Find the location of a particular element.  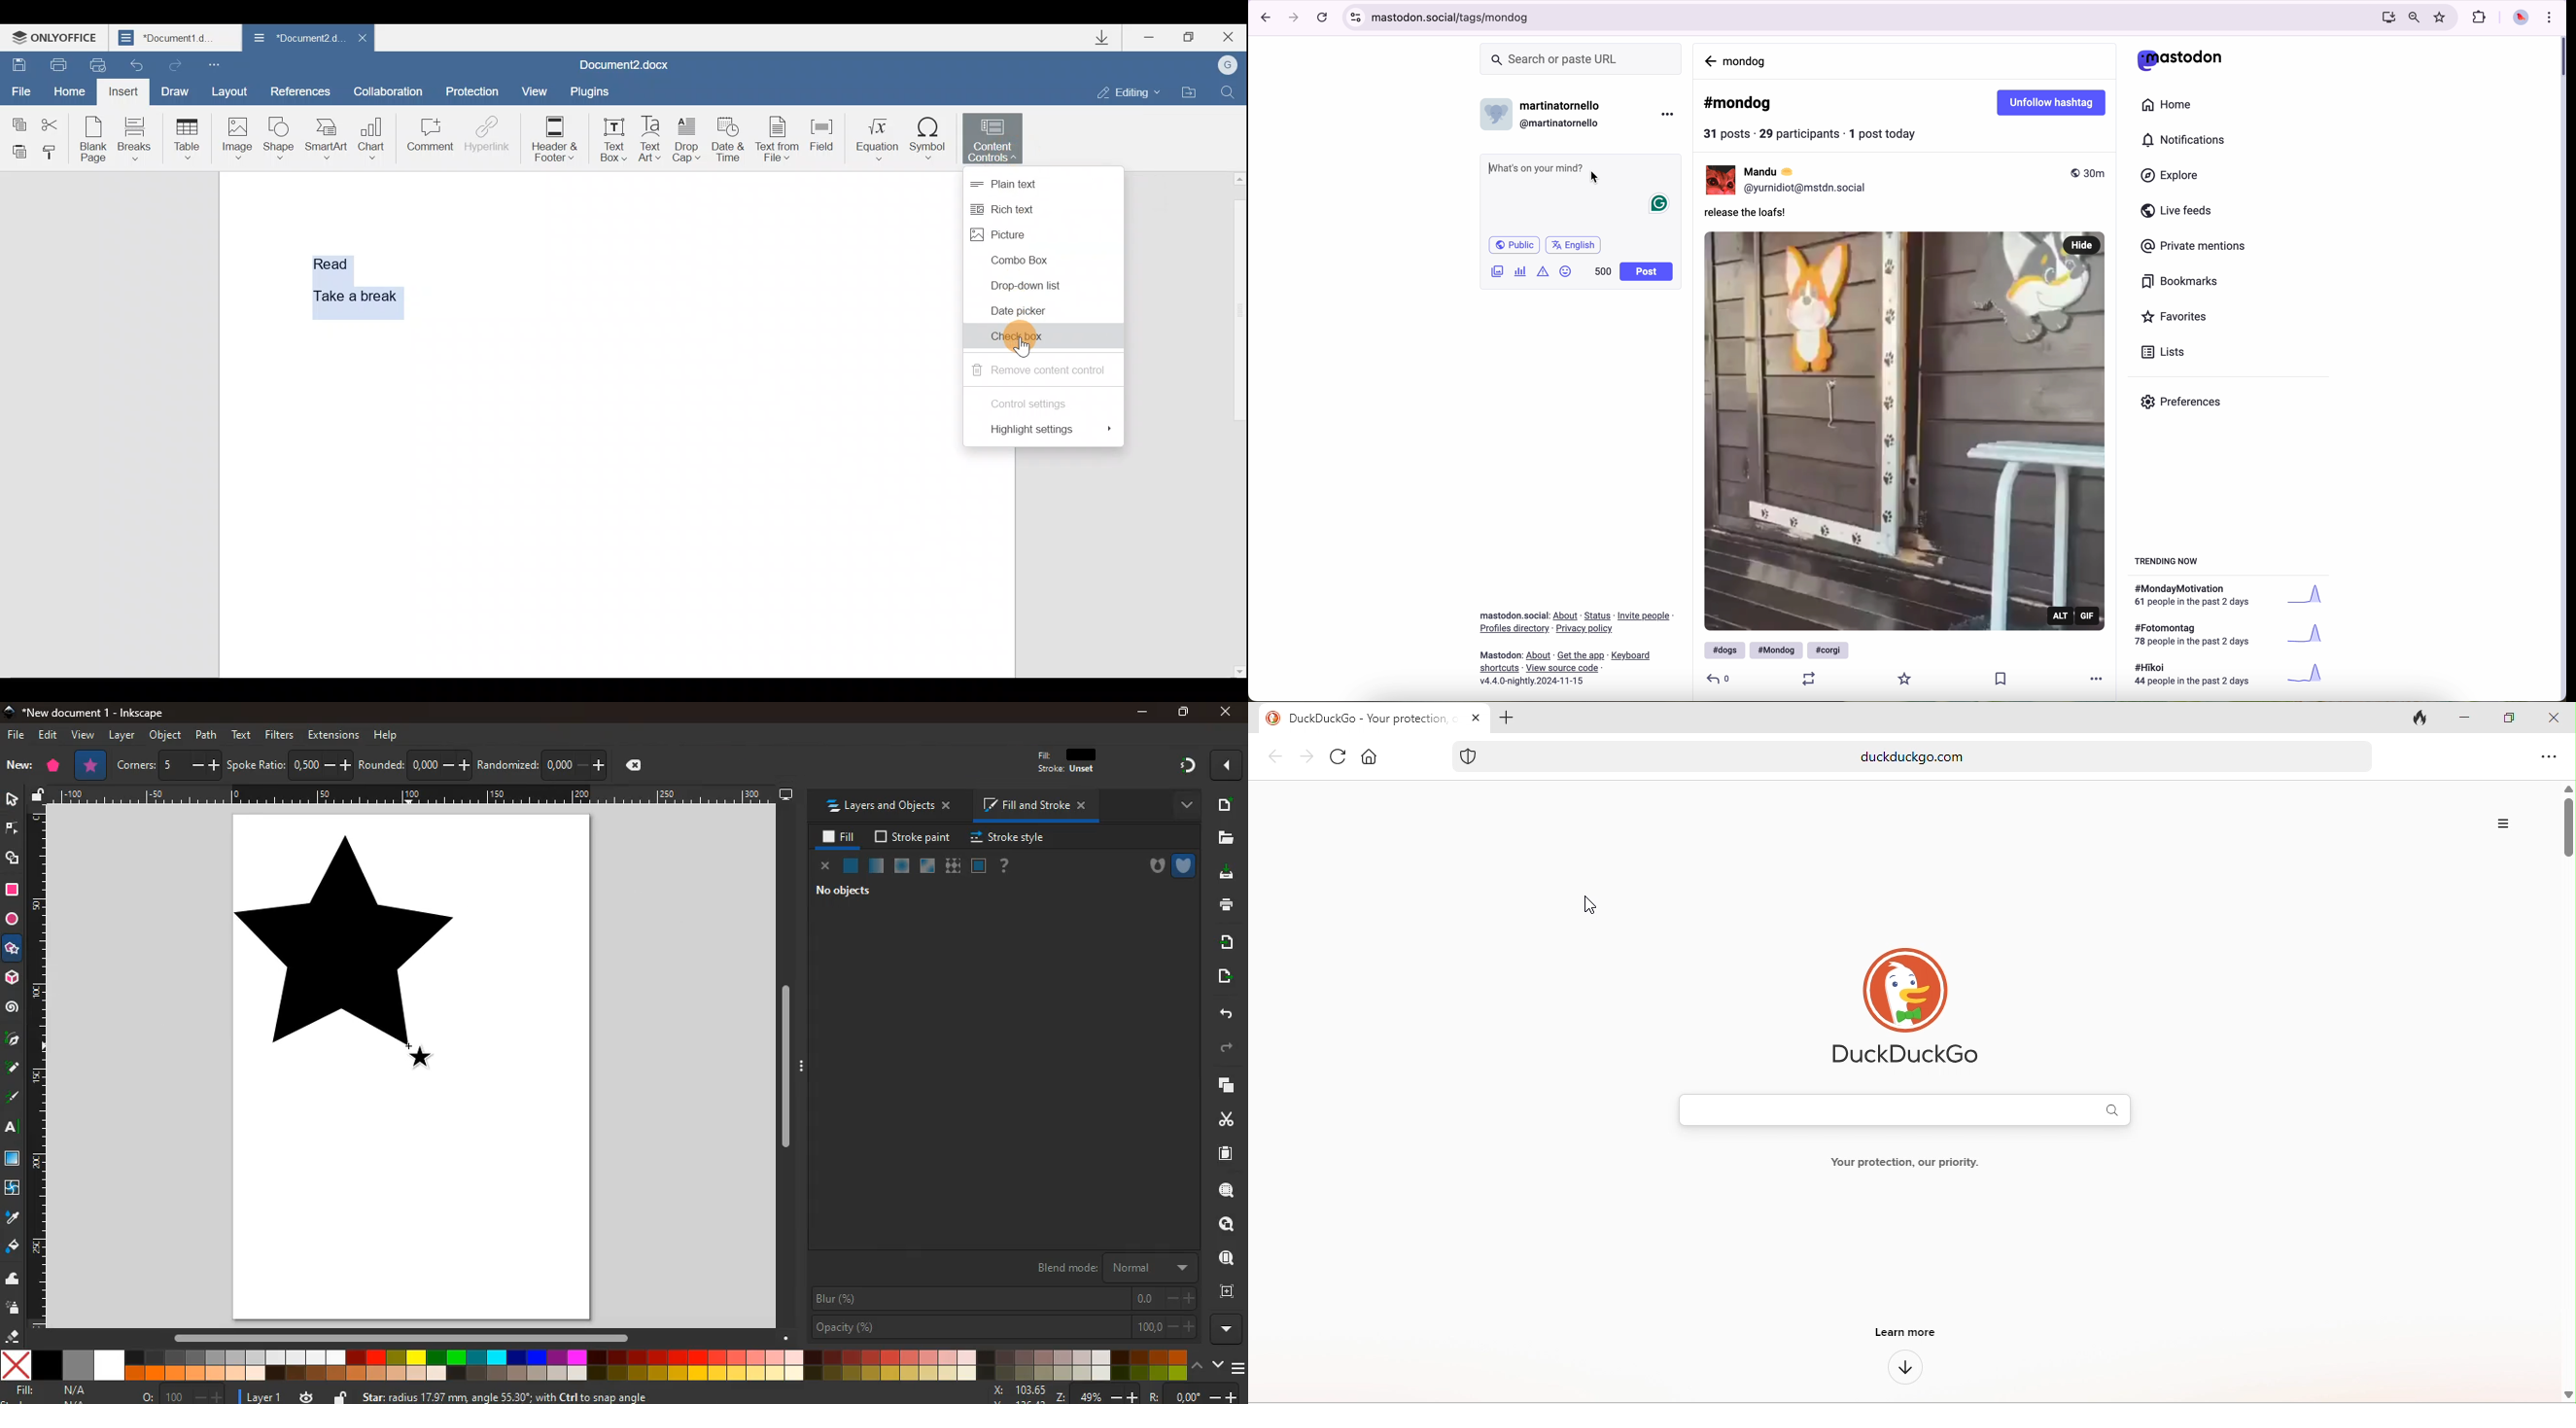

Plugins is located at coordinates (588, 91).